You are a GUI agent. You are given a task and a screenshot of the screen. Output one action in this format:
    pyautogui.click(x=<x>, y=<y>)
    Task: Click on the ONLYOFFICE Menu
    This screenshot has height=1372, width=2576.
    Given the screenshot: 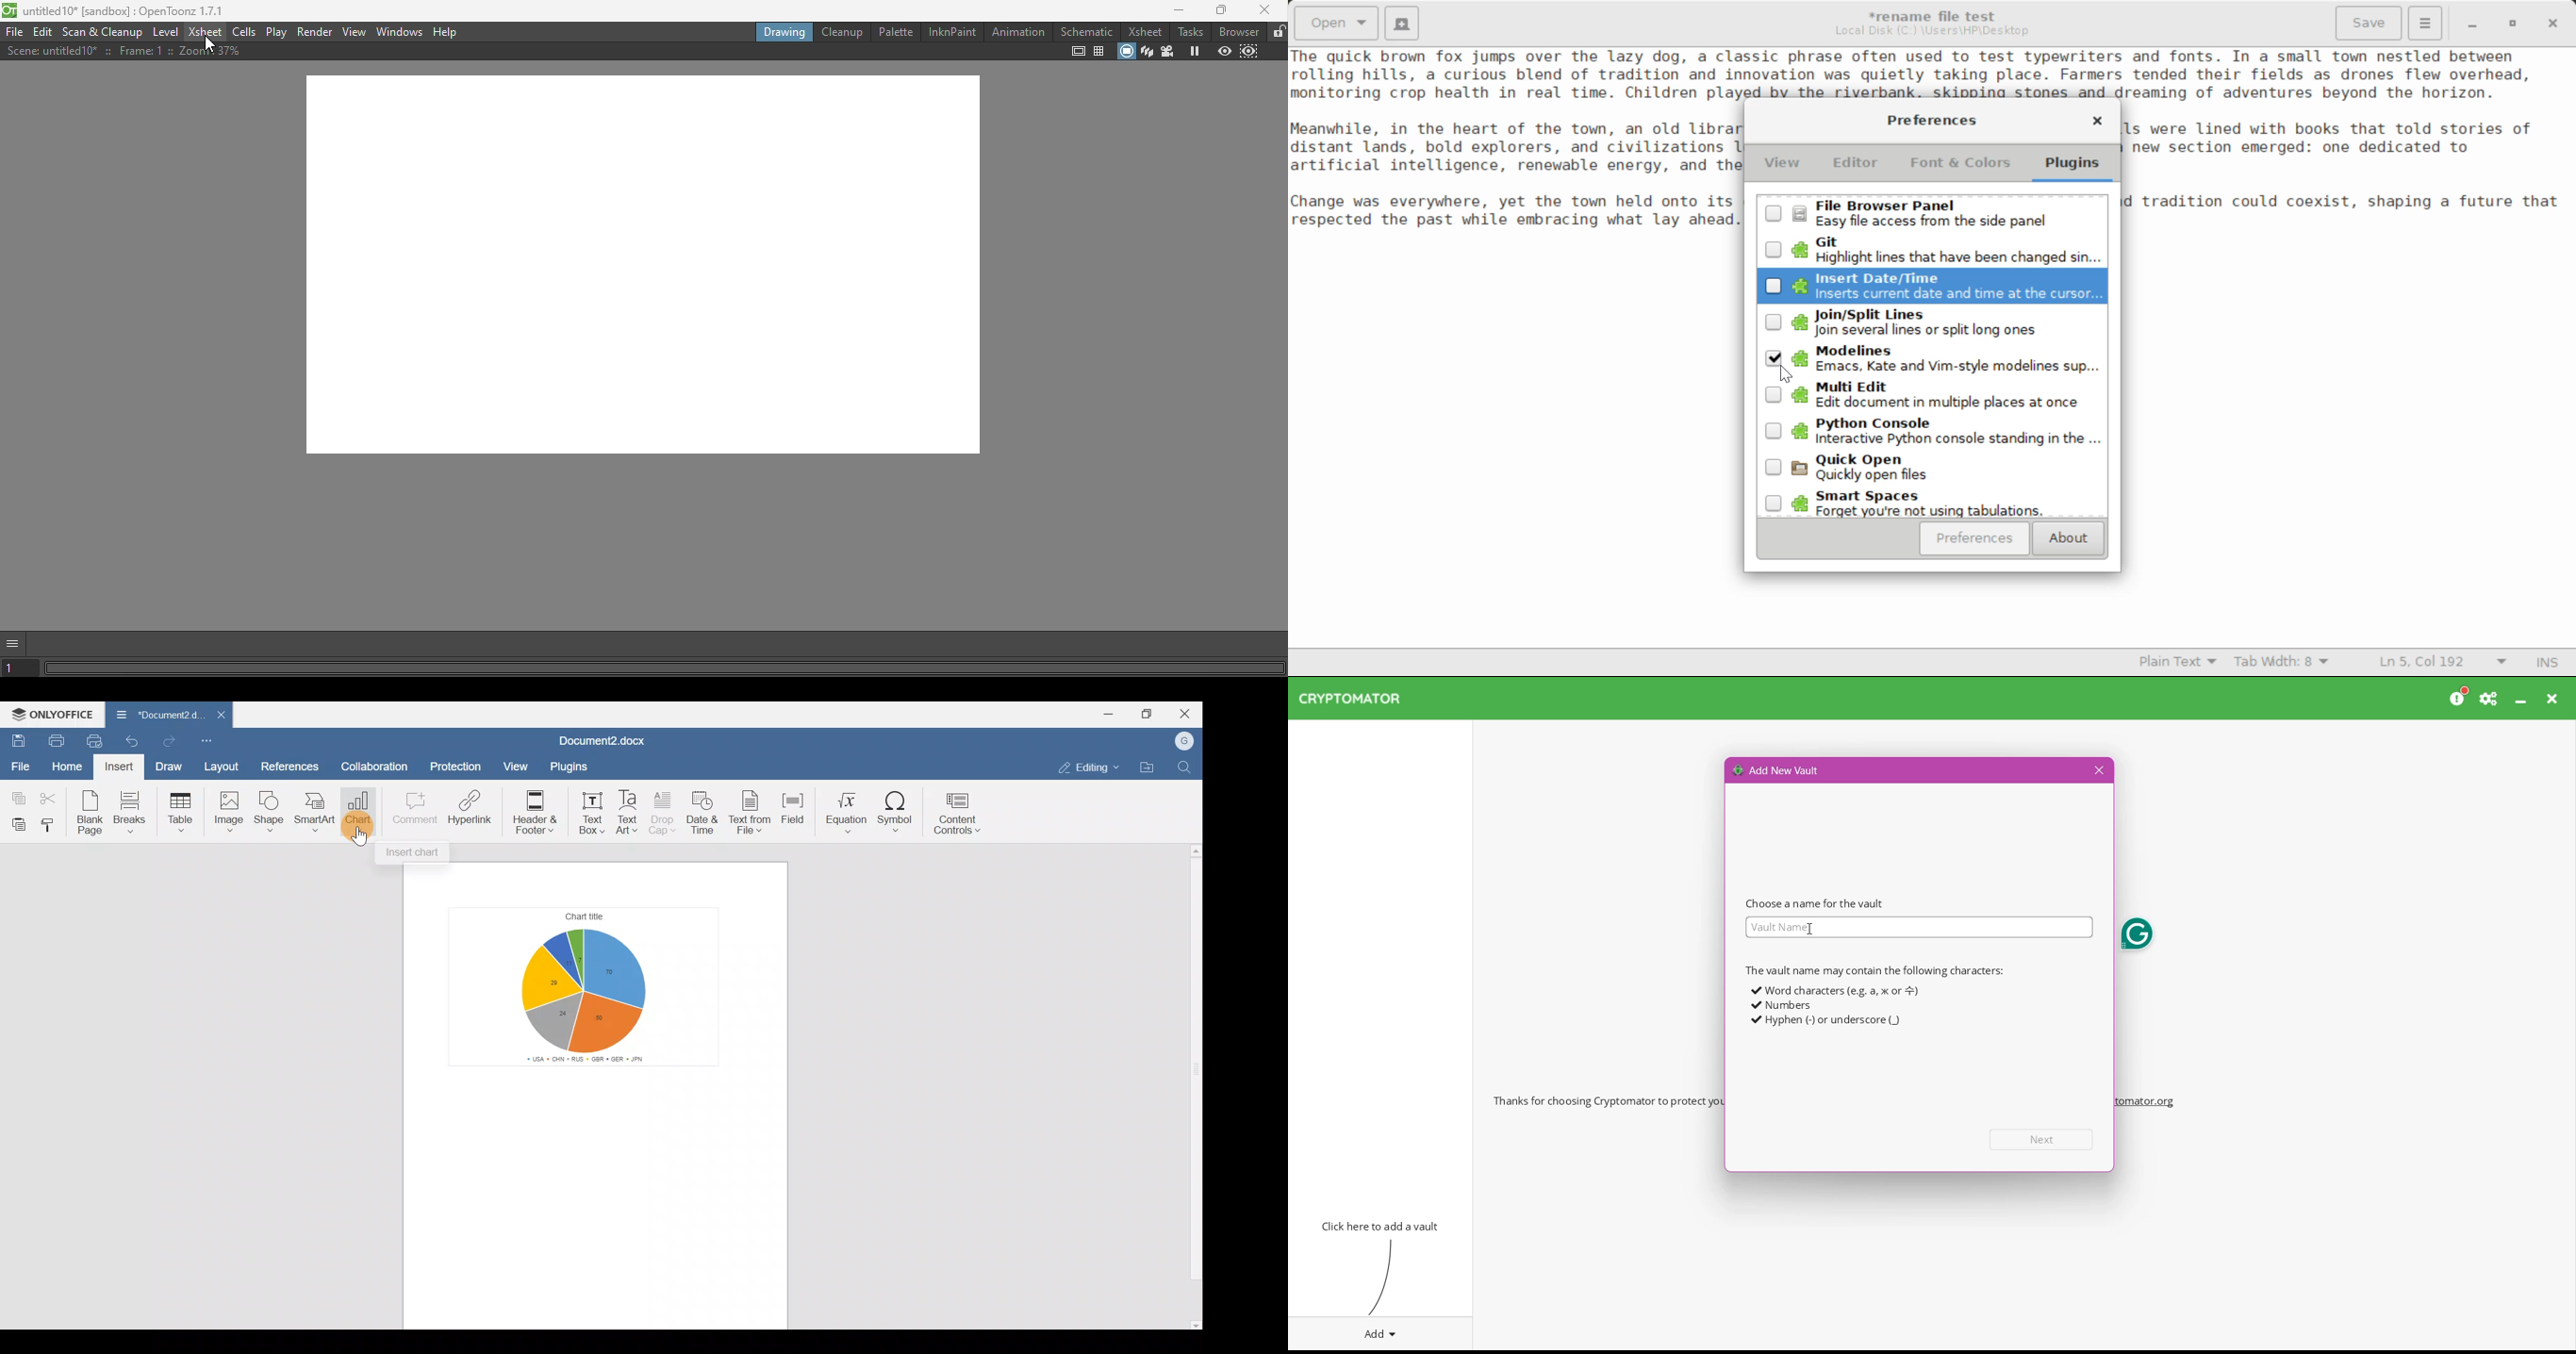 What is the action you would take?
    pyautogui.click(x=53, y=715)
    